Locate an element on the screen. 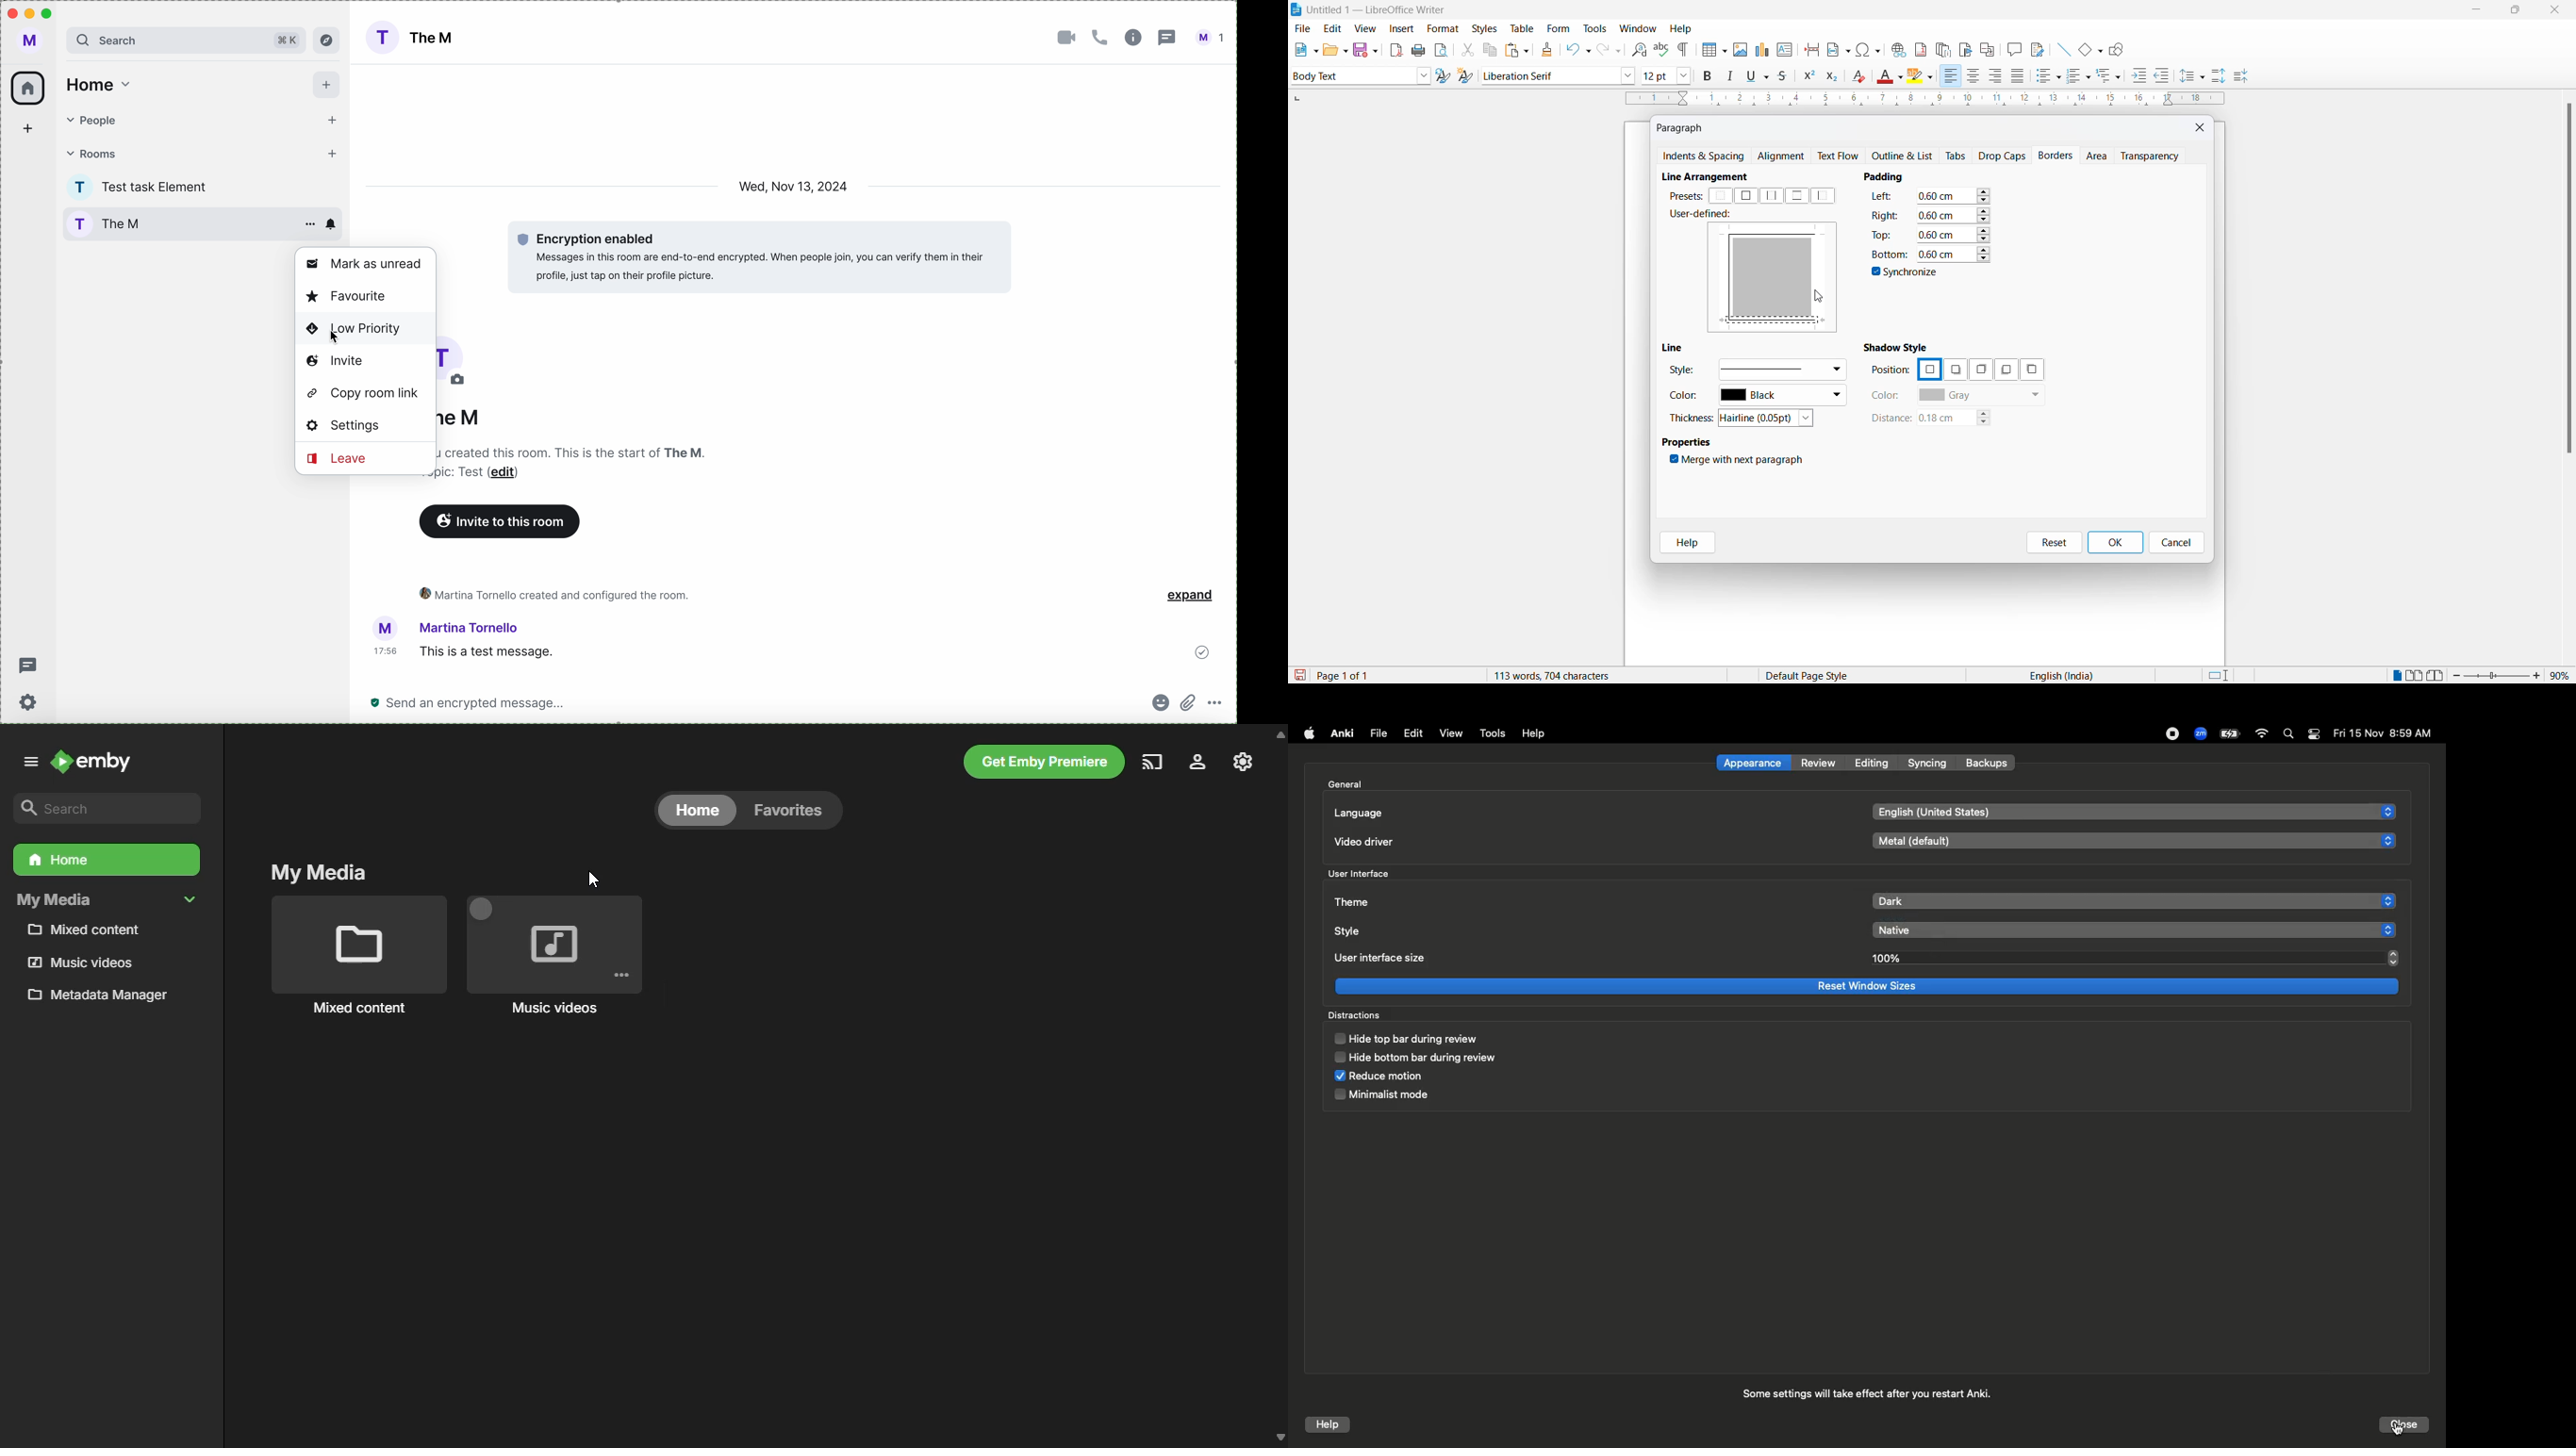 This screenshot has width=2576, height=1456. save as is located at coordinates (1368, 47).